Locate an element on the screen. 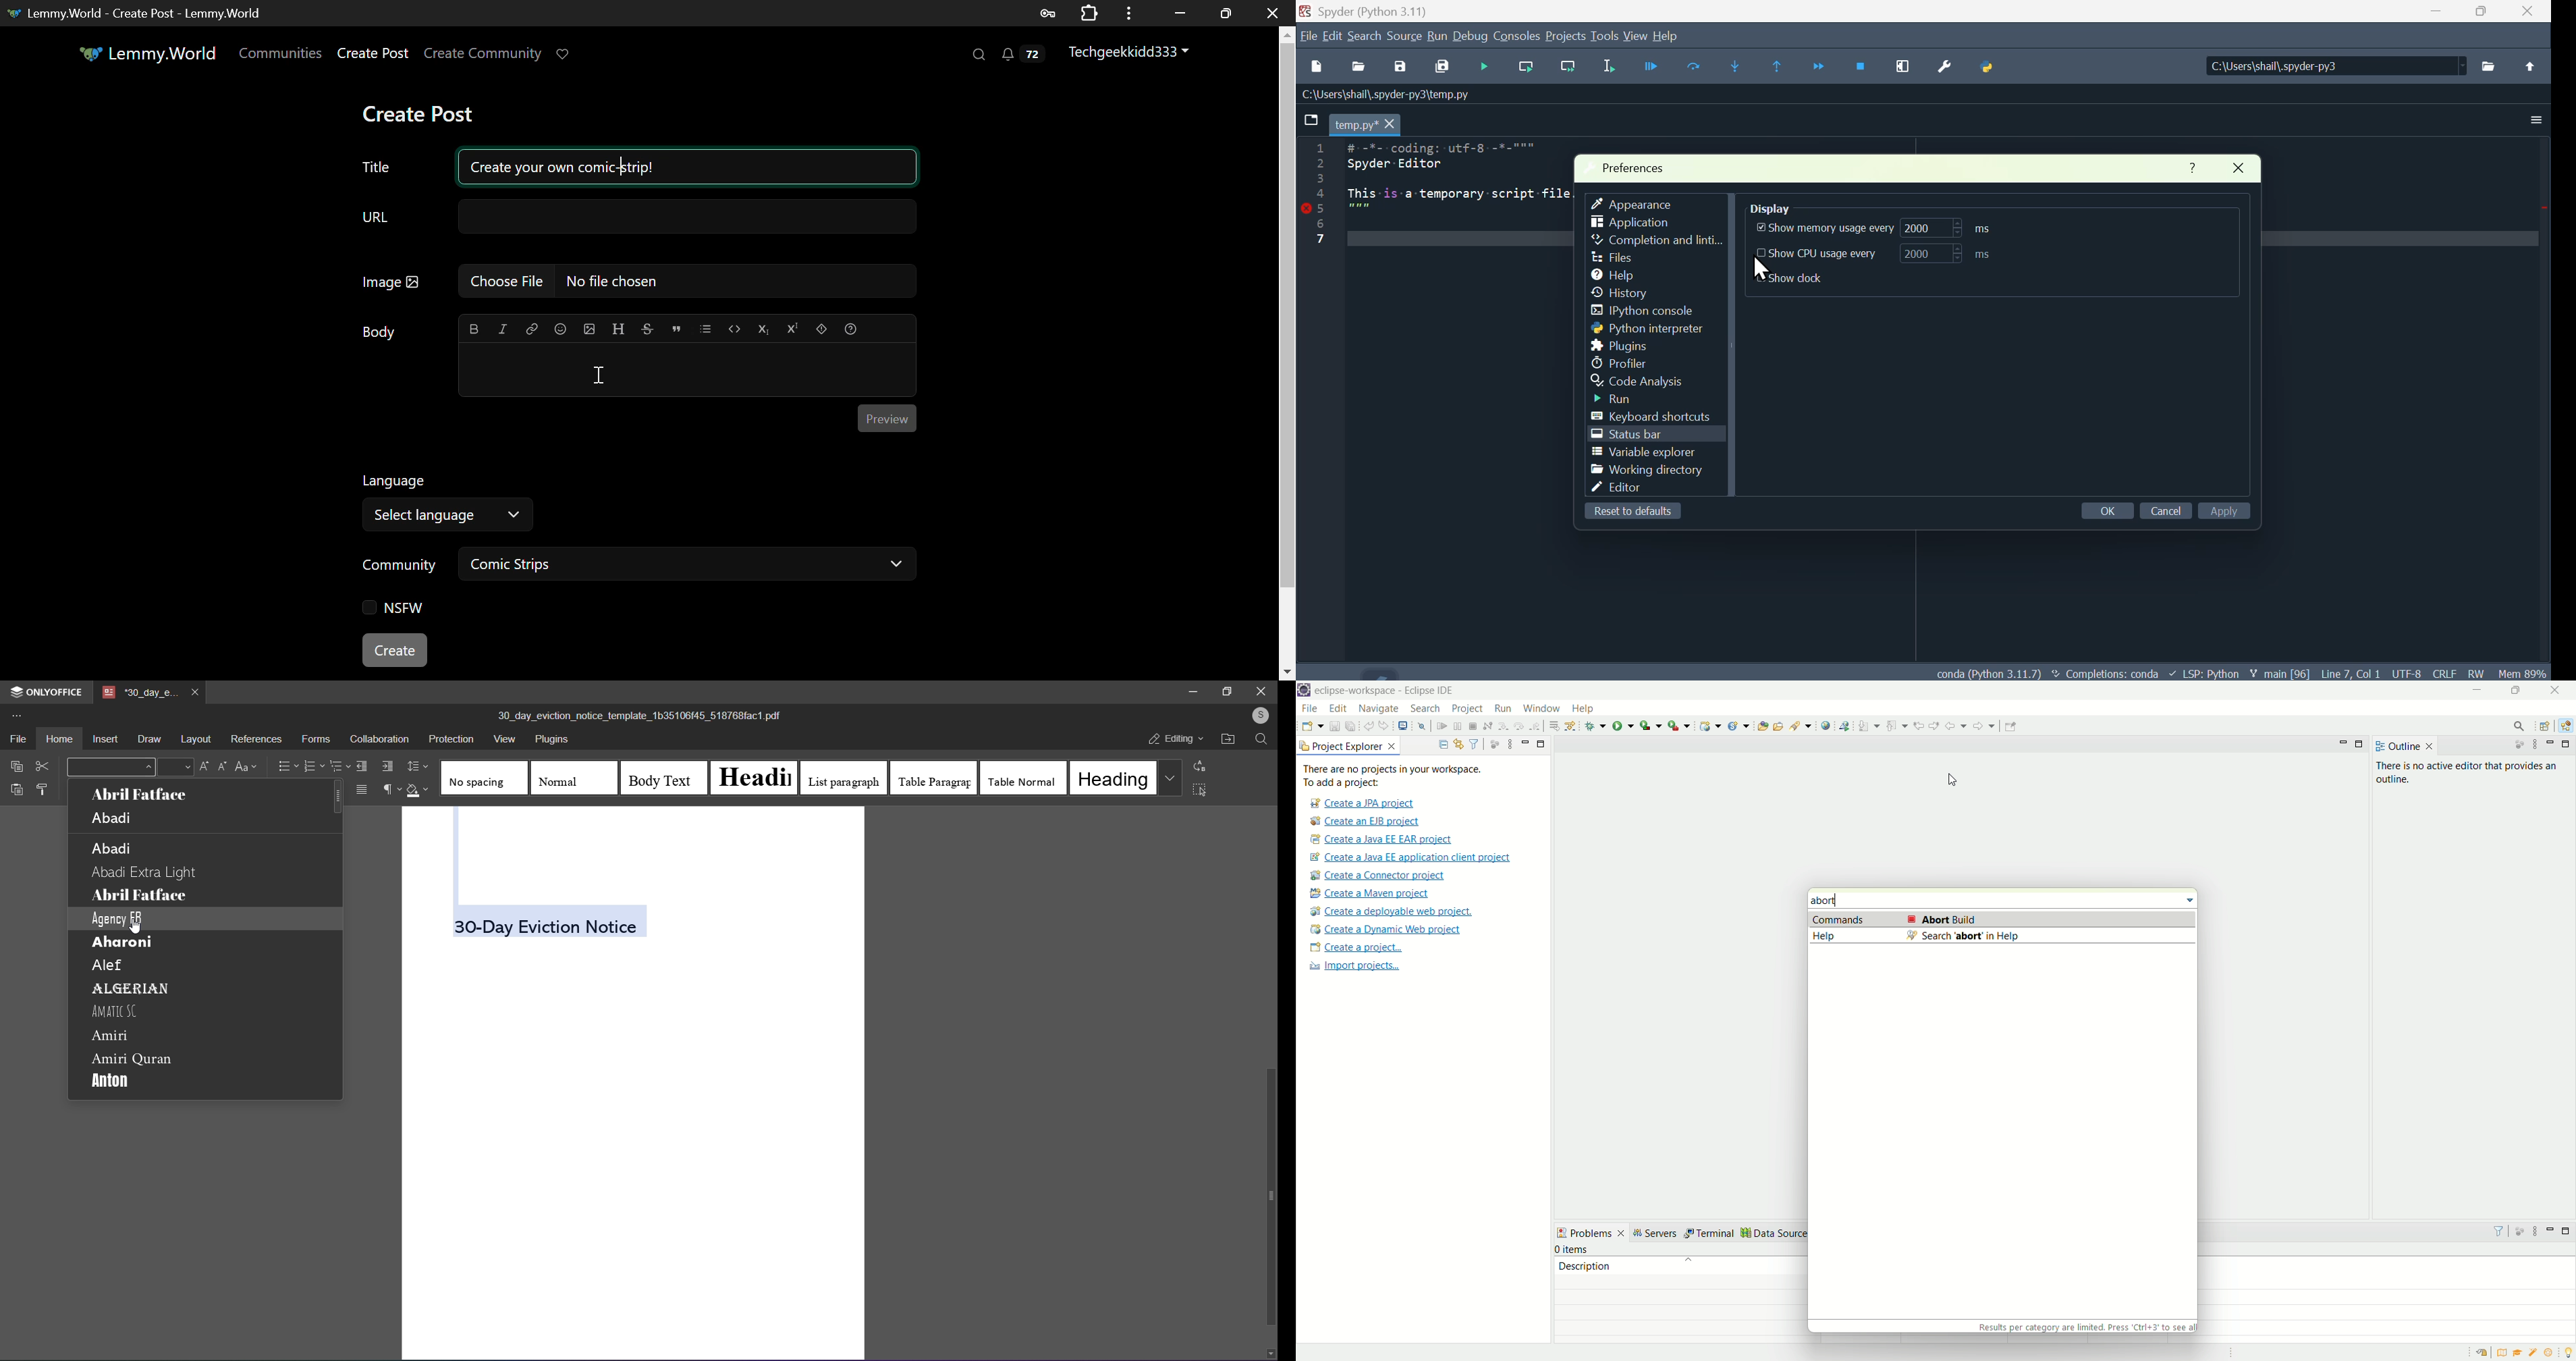  project is located at coordinates (1468, 710).